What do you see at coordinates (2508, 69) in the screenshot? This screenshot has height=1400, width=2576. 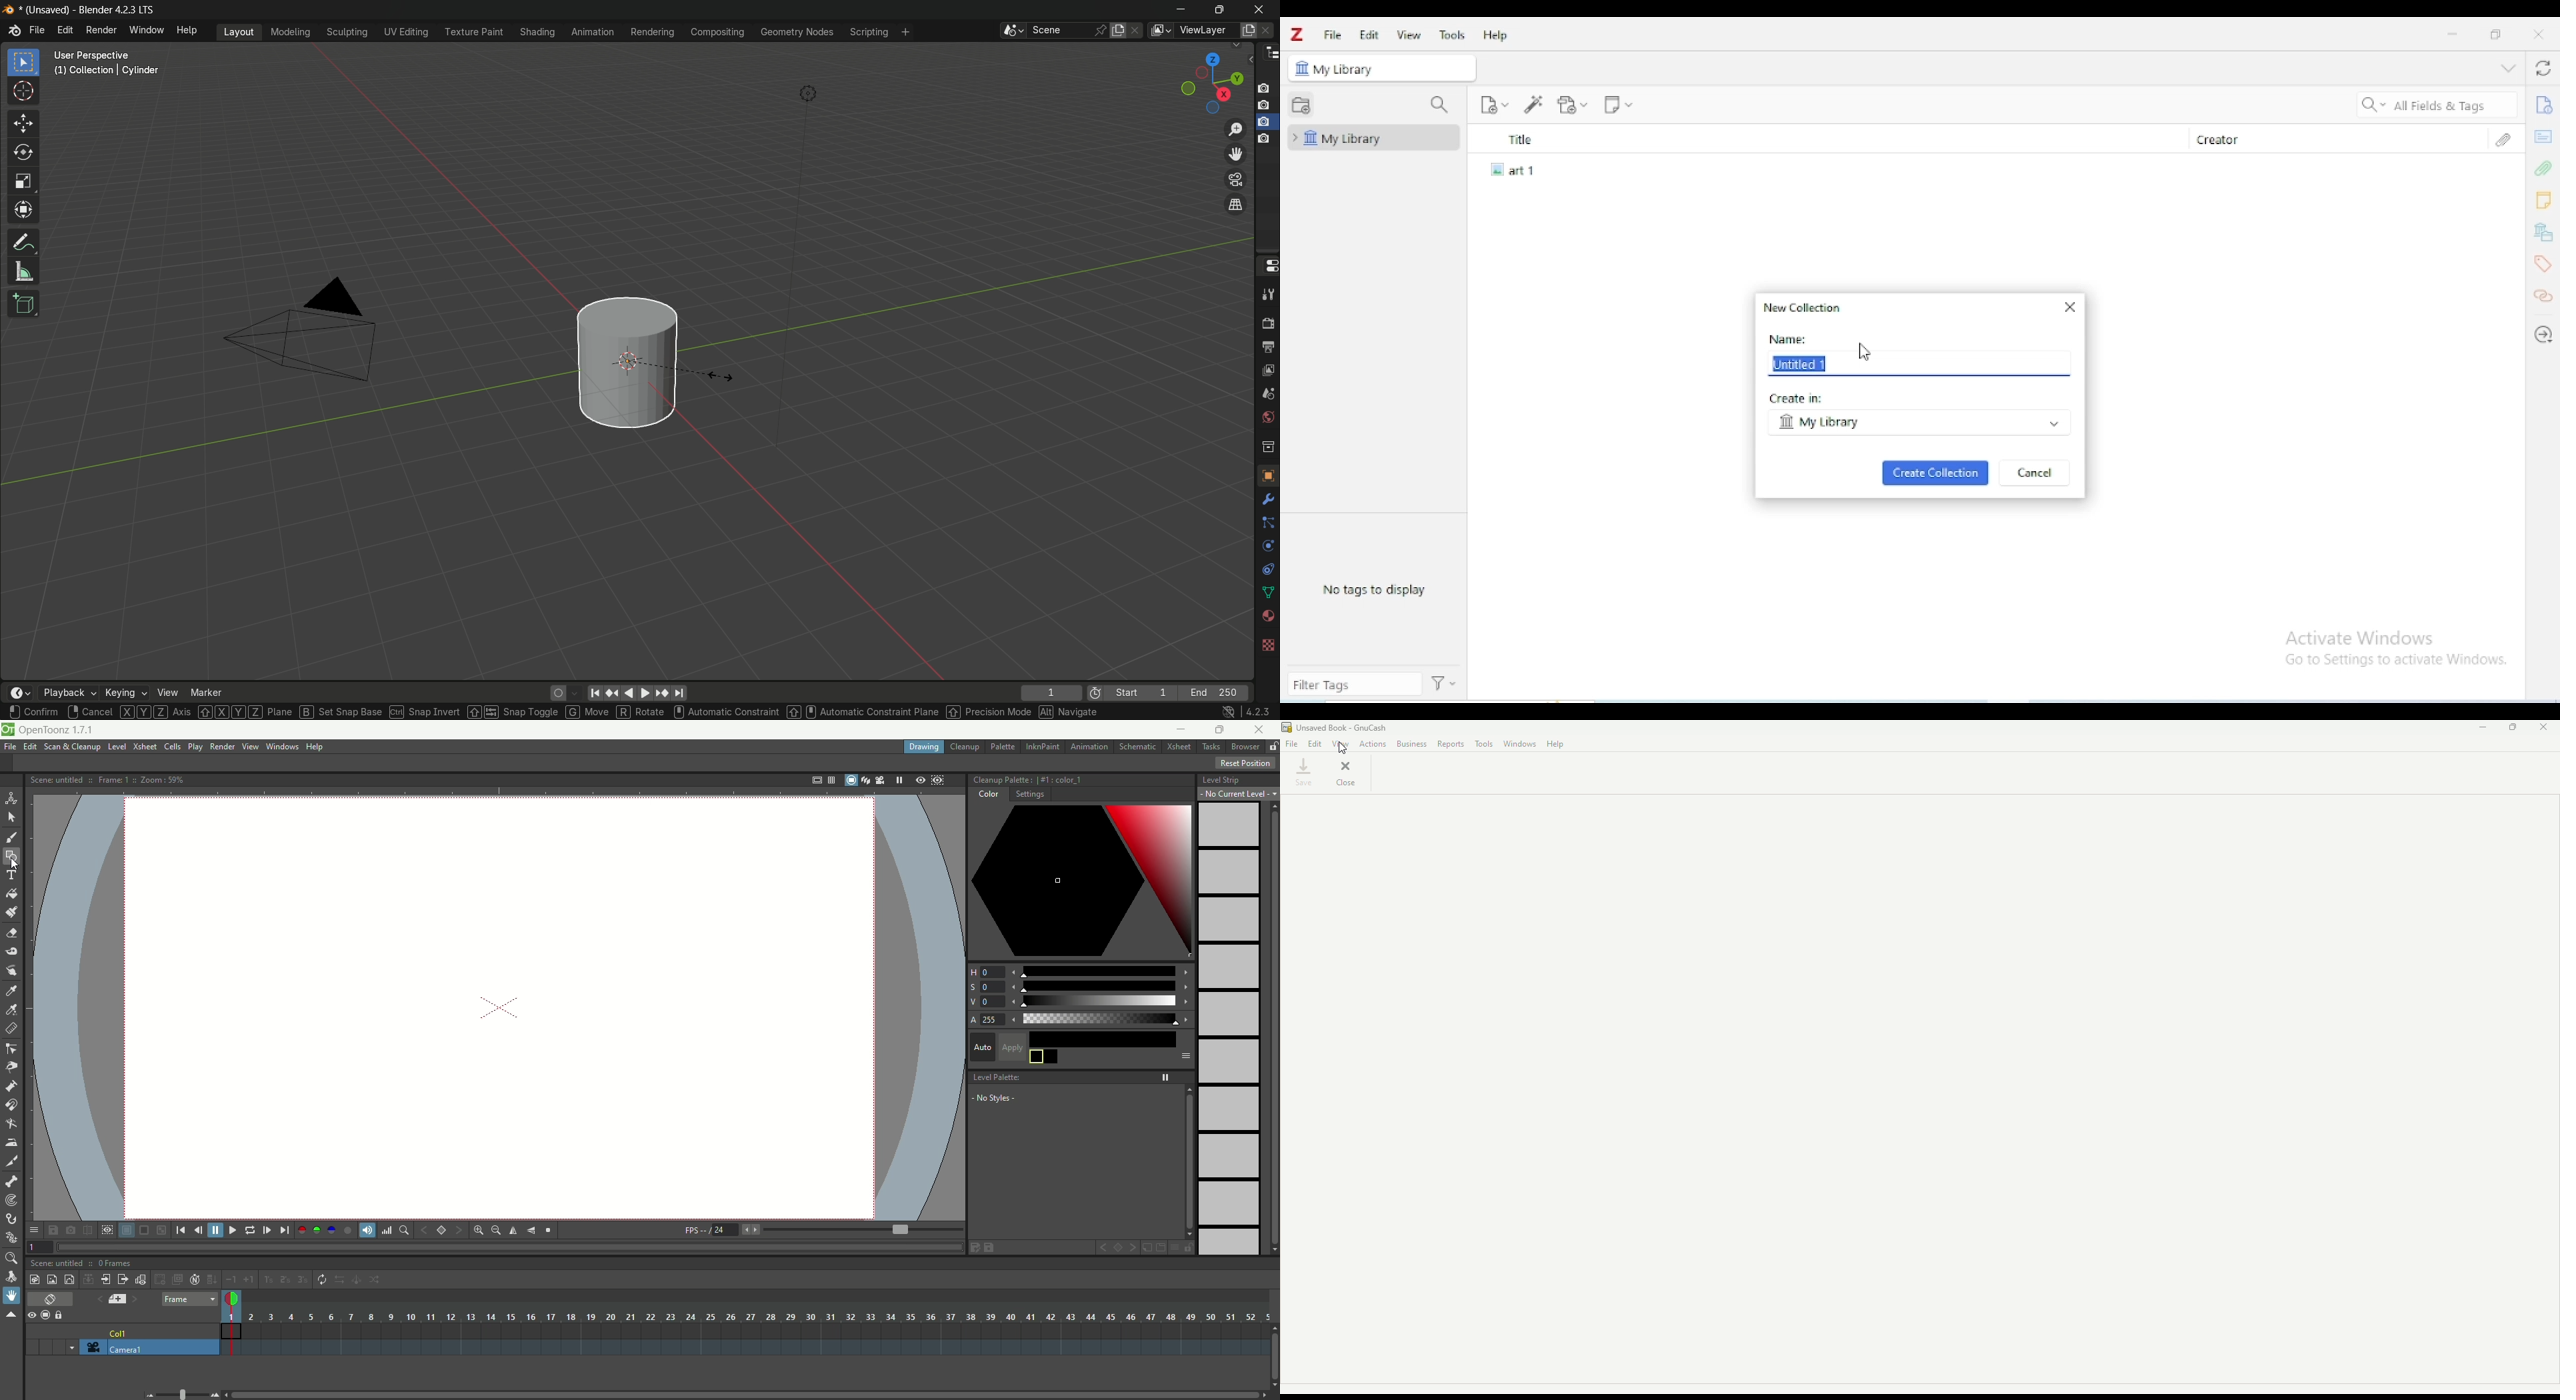 I see `collapse section` at bounding box center [2508, 69].